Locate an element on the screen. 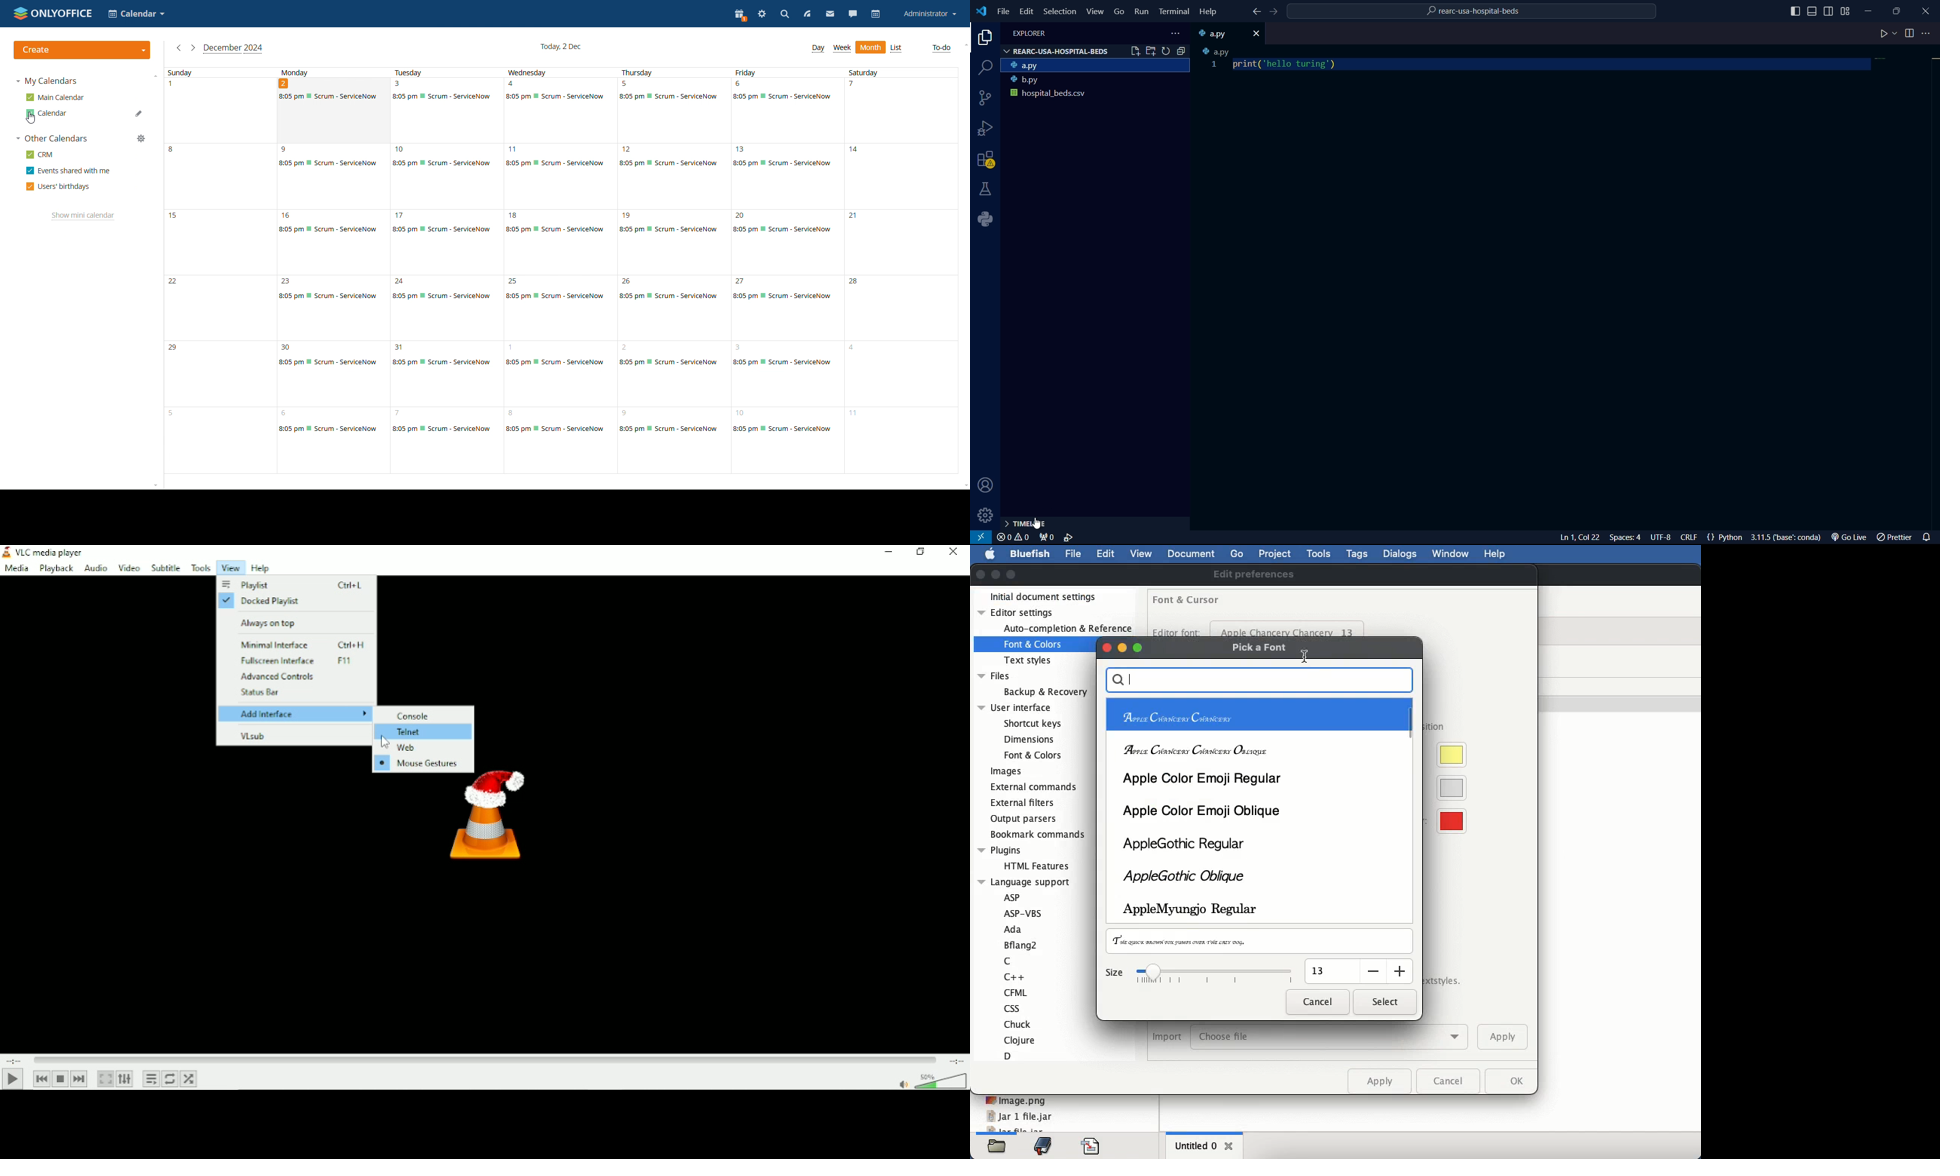  minimize is located at coordinates (996, 574).